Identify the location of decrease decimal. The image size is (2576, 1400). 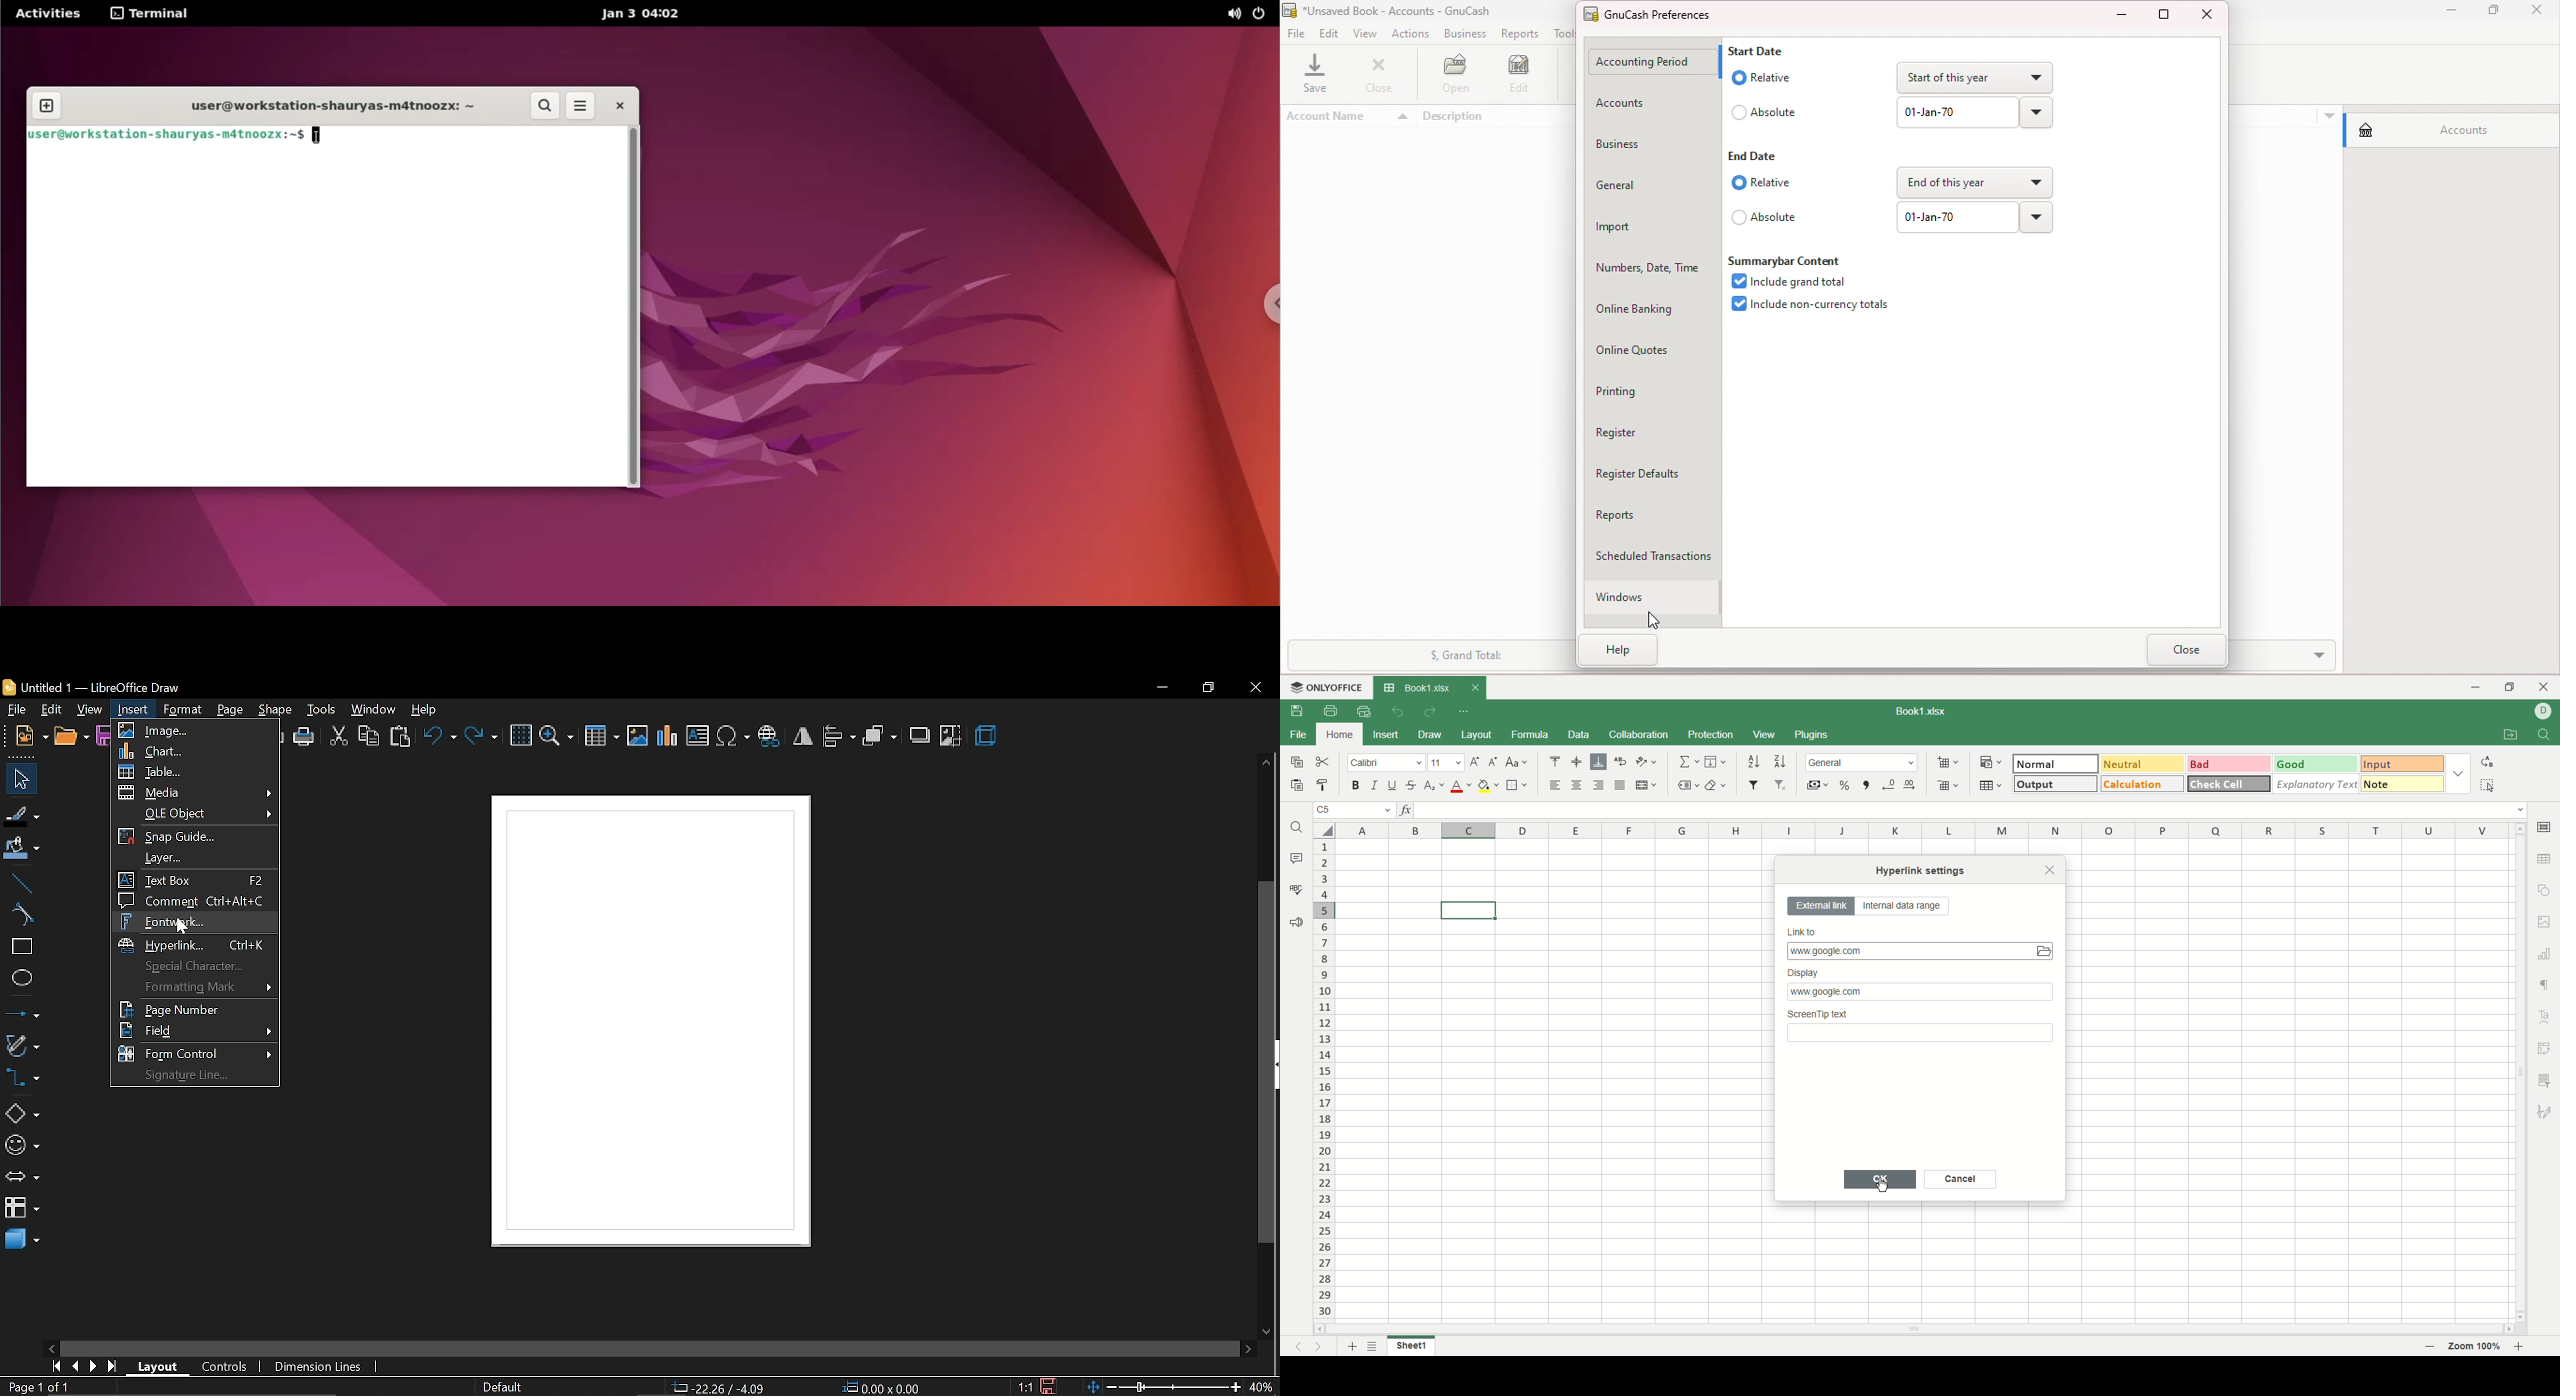
(1889, 784).